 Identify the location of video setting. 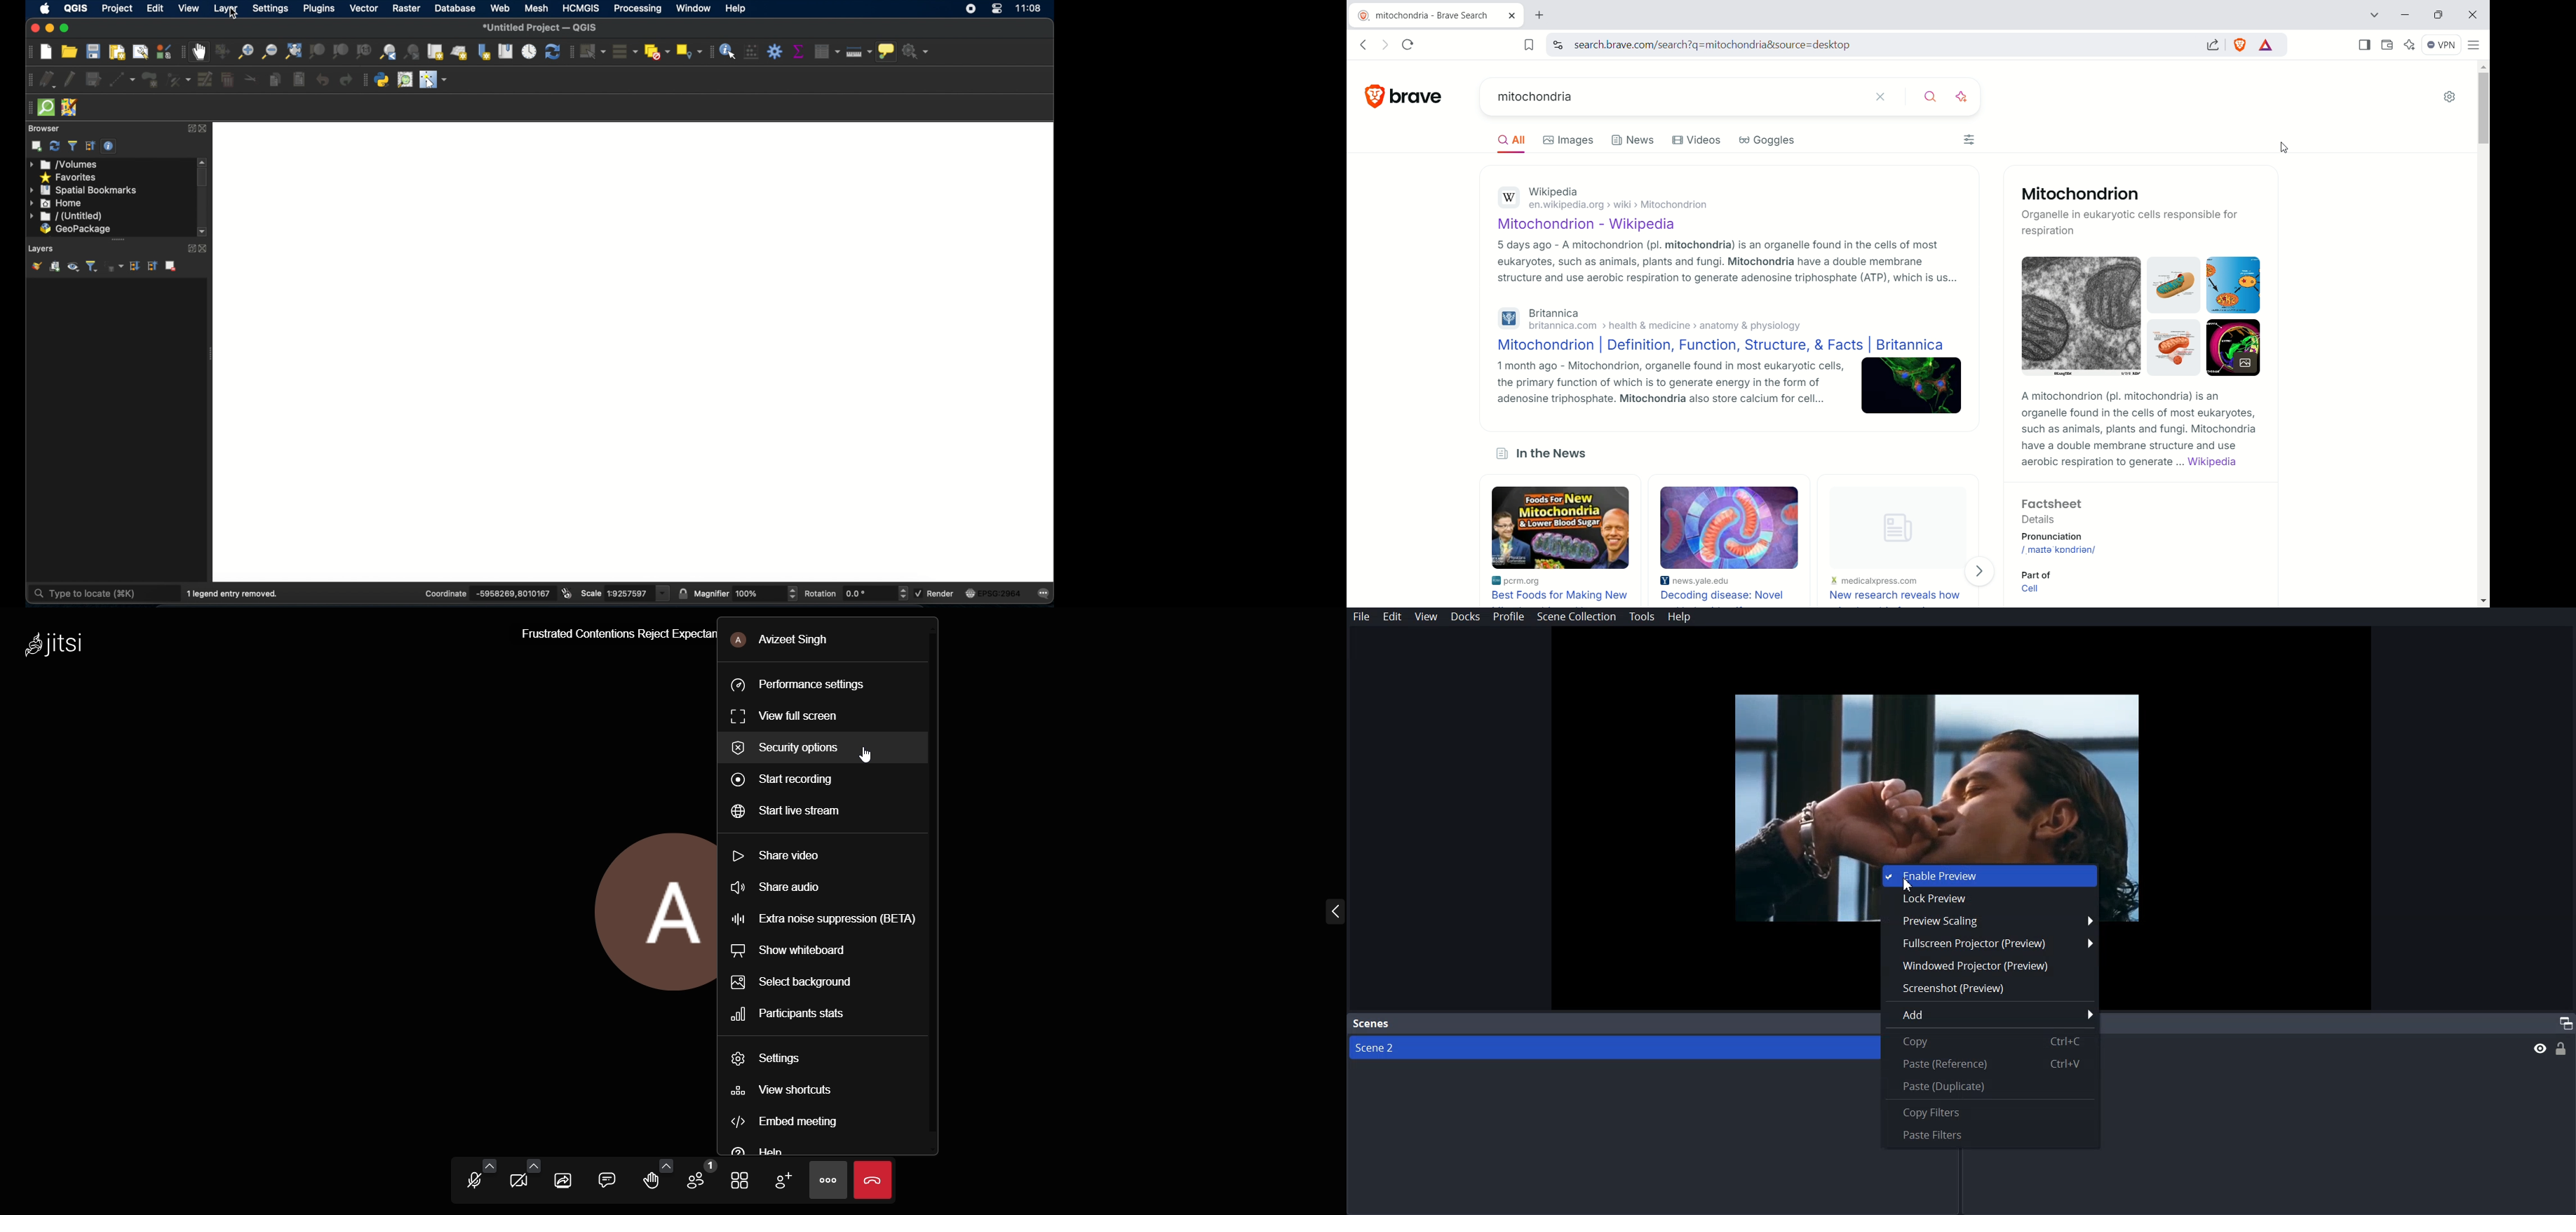
(535, 1164).